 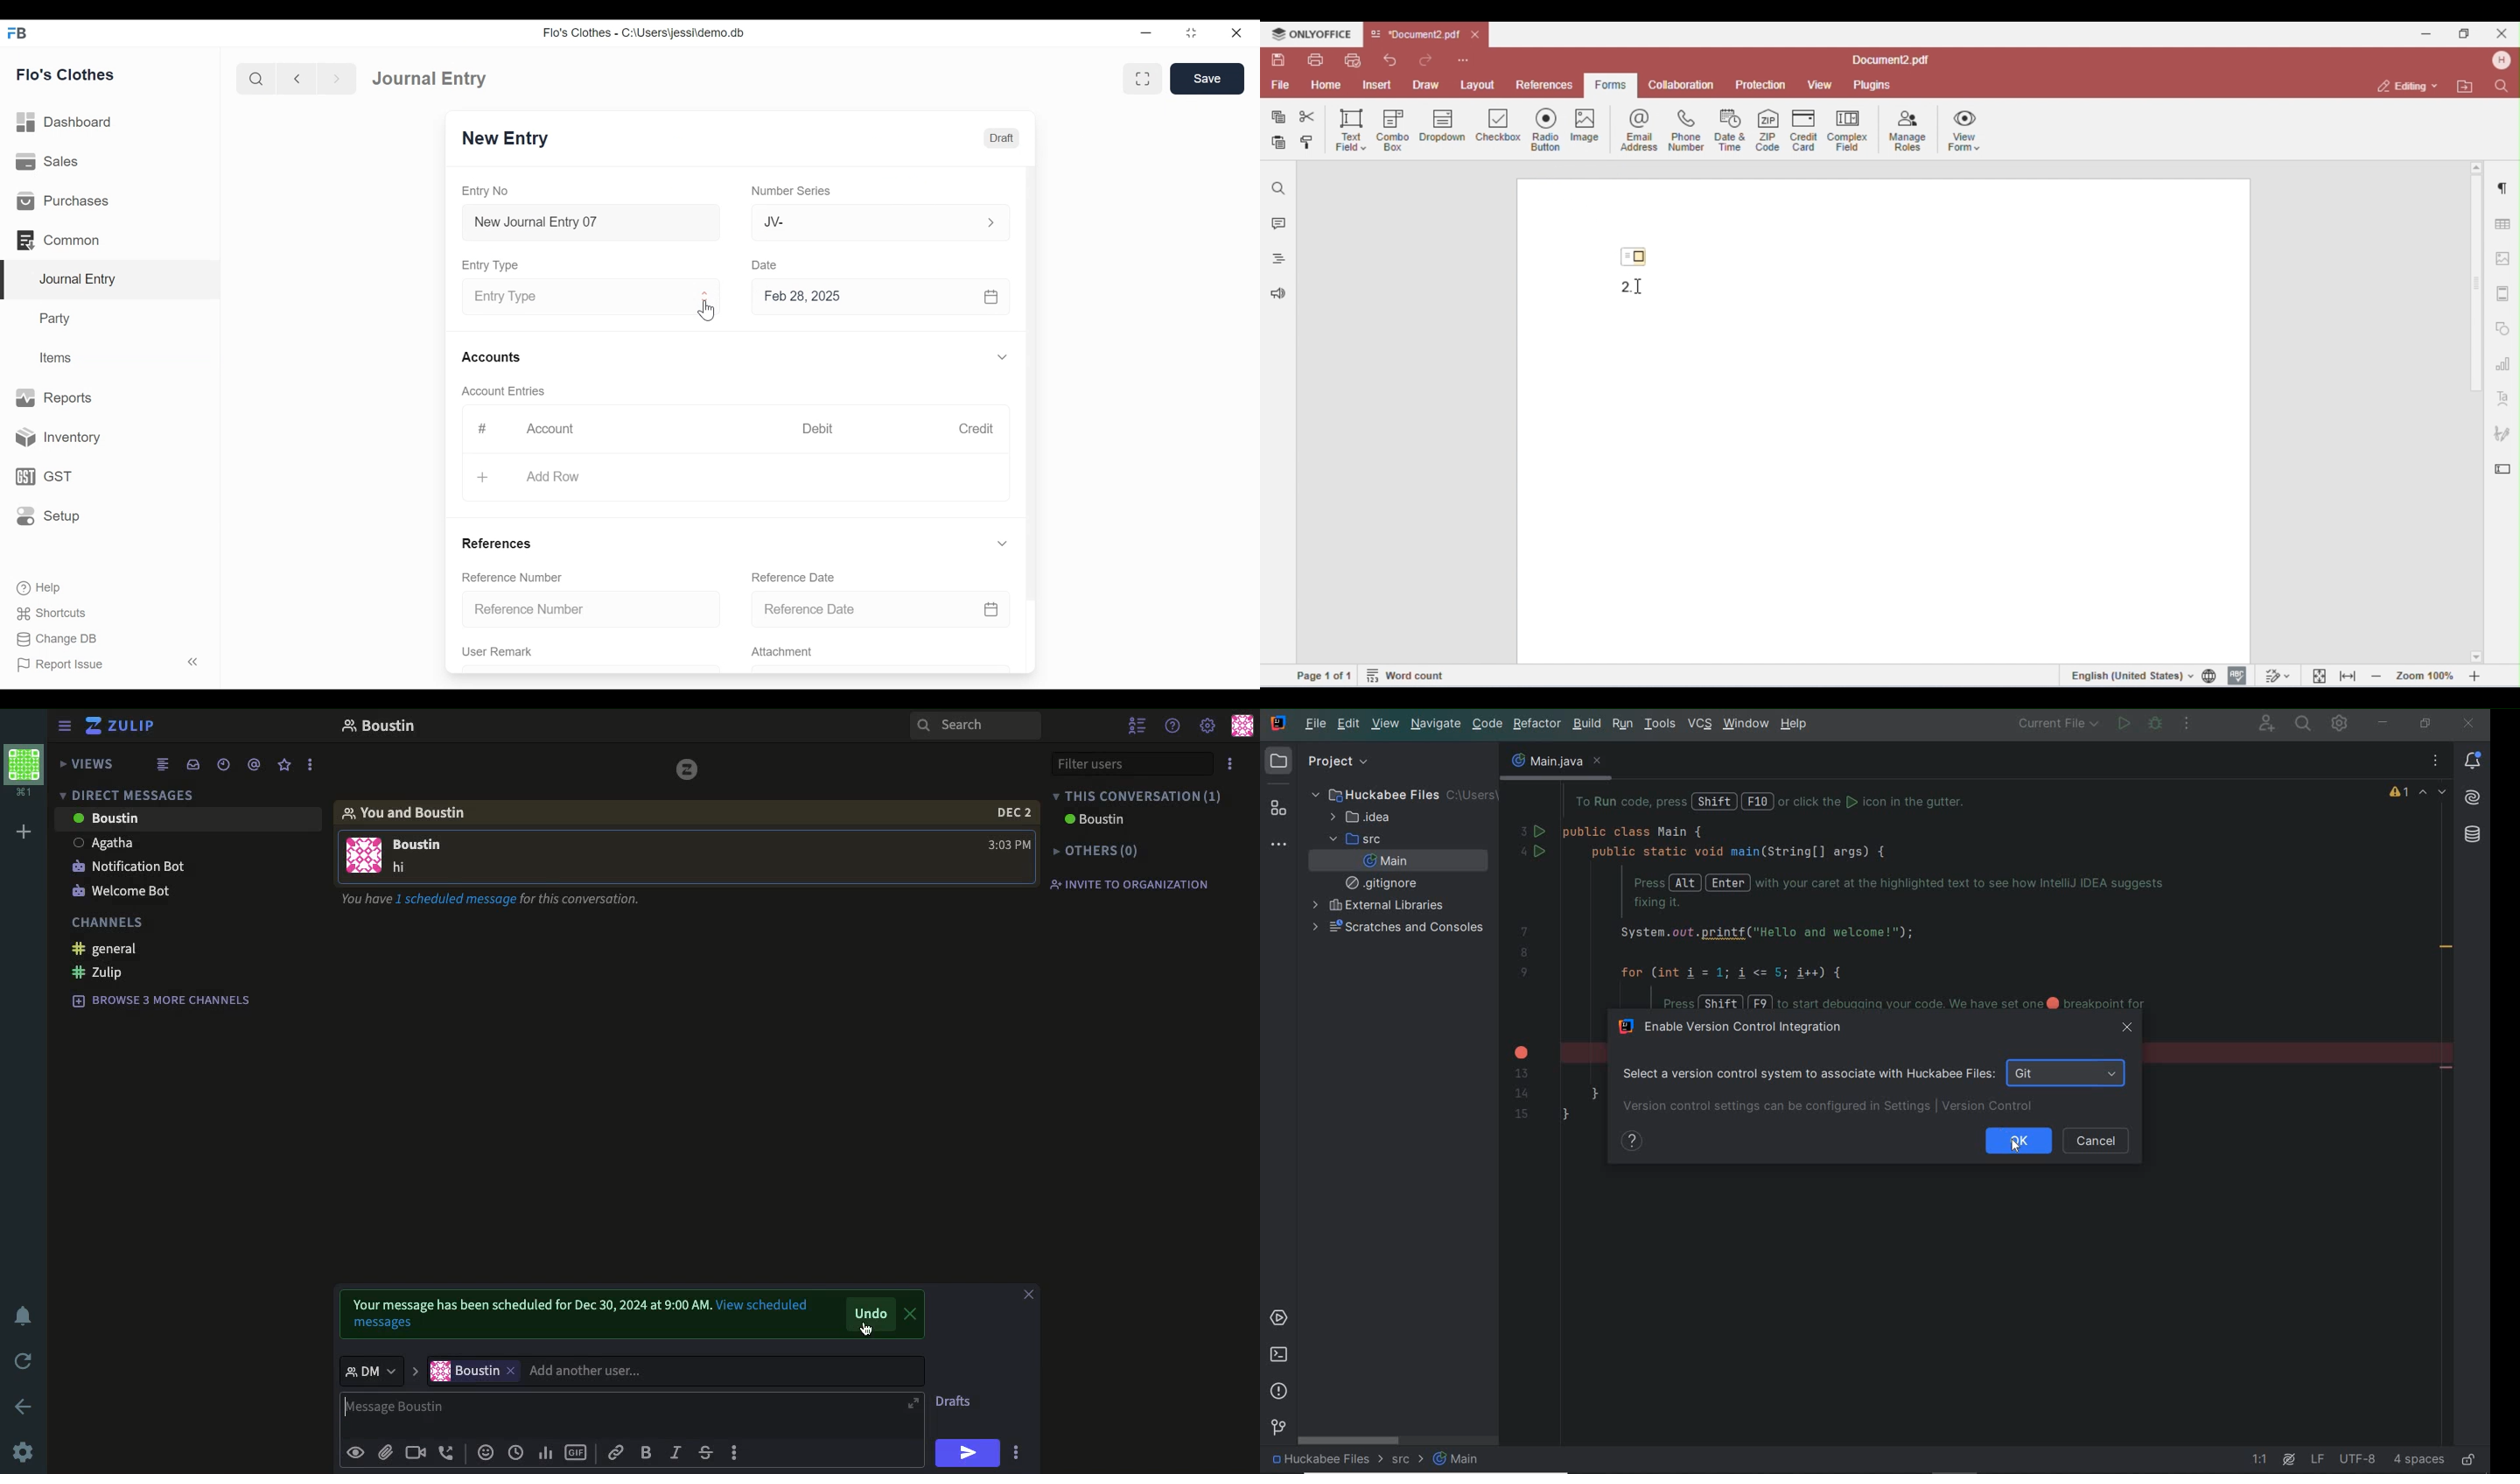 What do you see at coordinates (1138, 726) in the screenshot?
I see `hide user list` at bounding box center [1138, 726].